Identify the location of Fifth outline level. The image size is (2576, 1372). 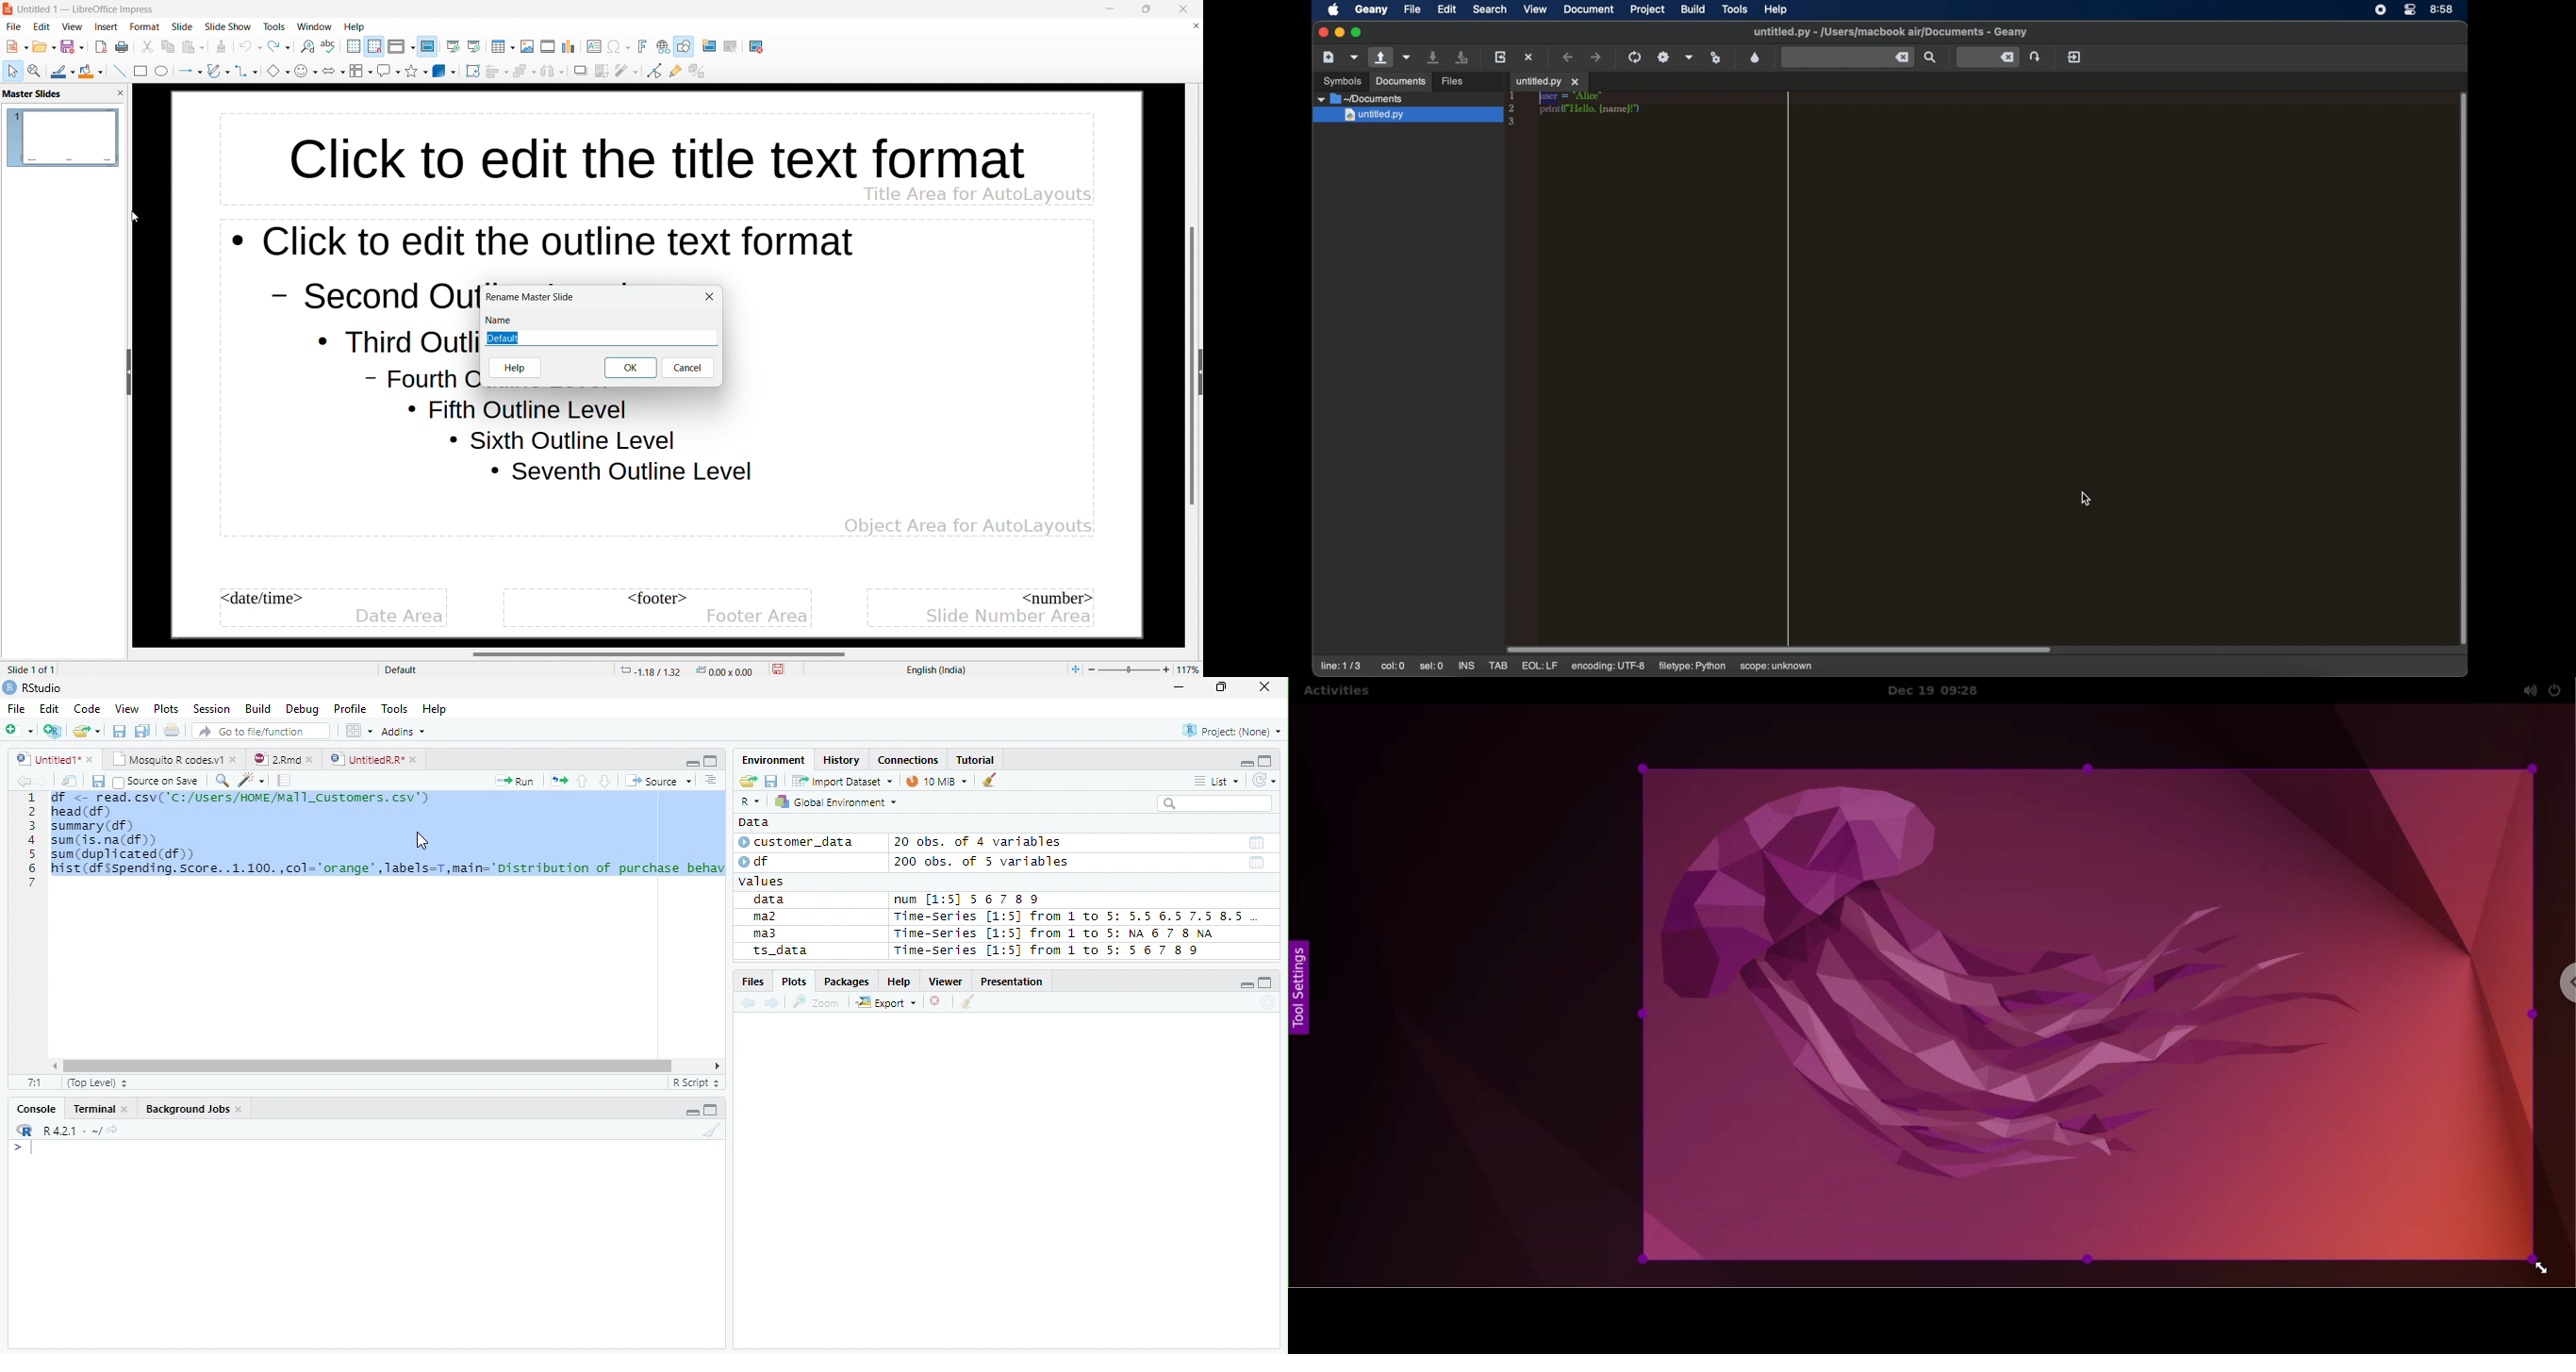
(522, 410).